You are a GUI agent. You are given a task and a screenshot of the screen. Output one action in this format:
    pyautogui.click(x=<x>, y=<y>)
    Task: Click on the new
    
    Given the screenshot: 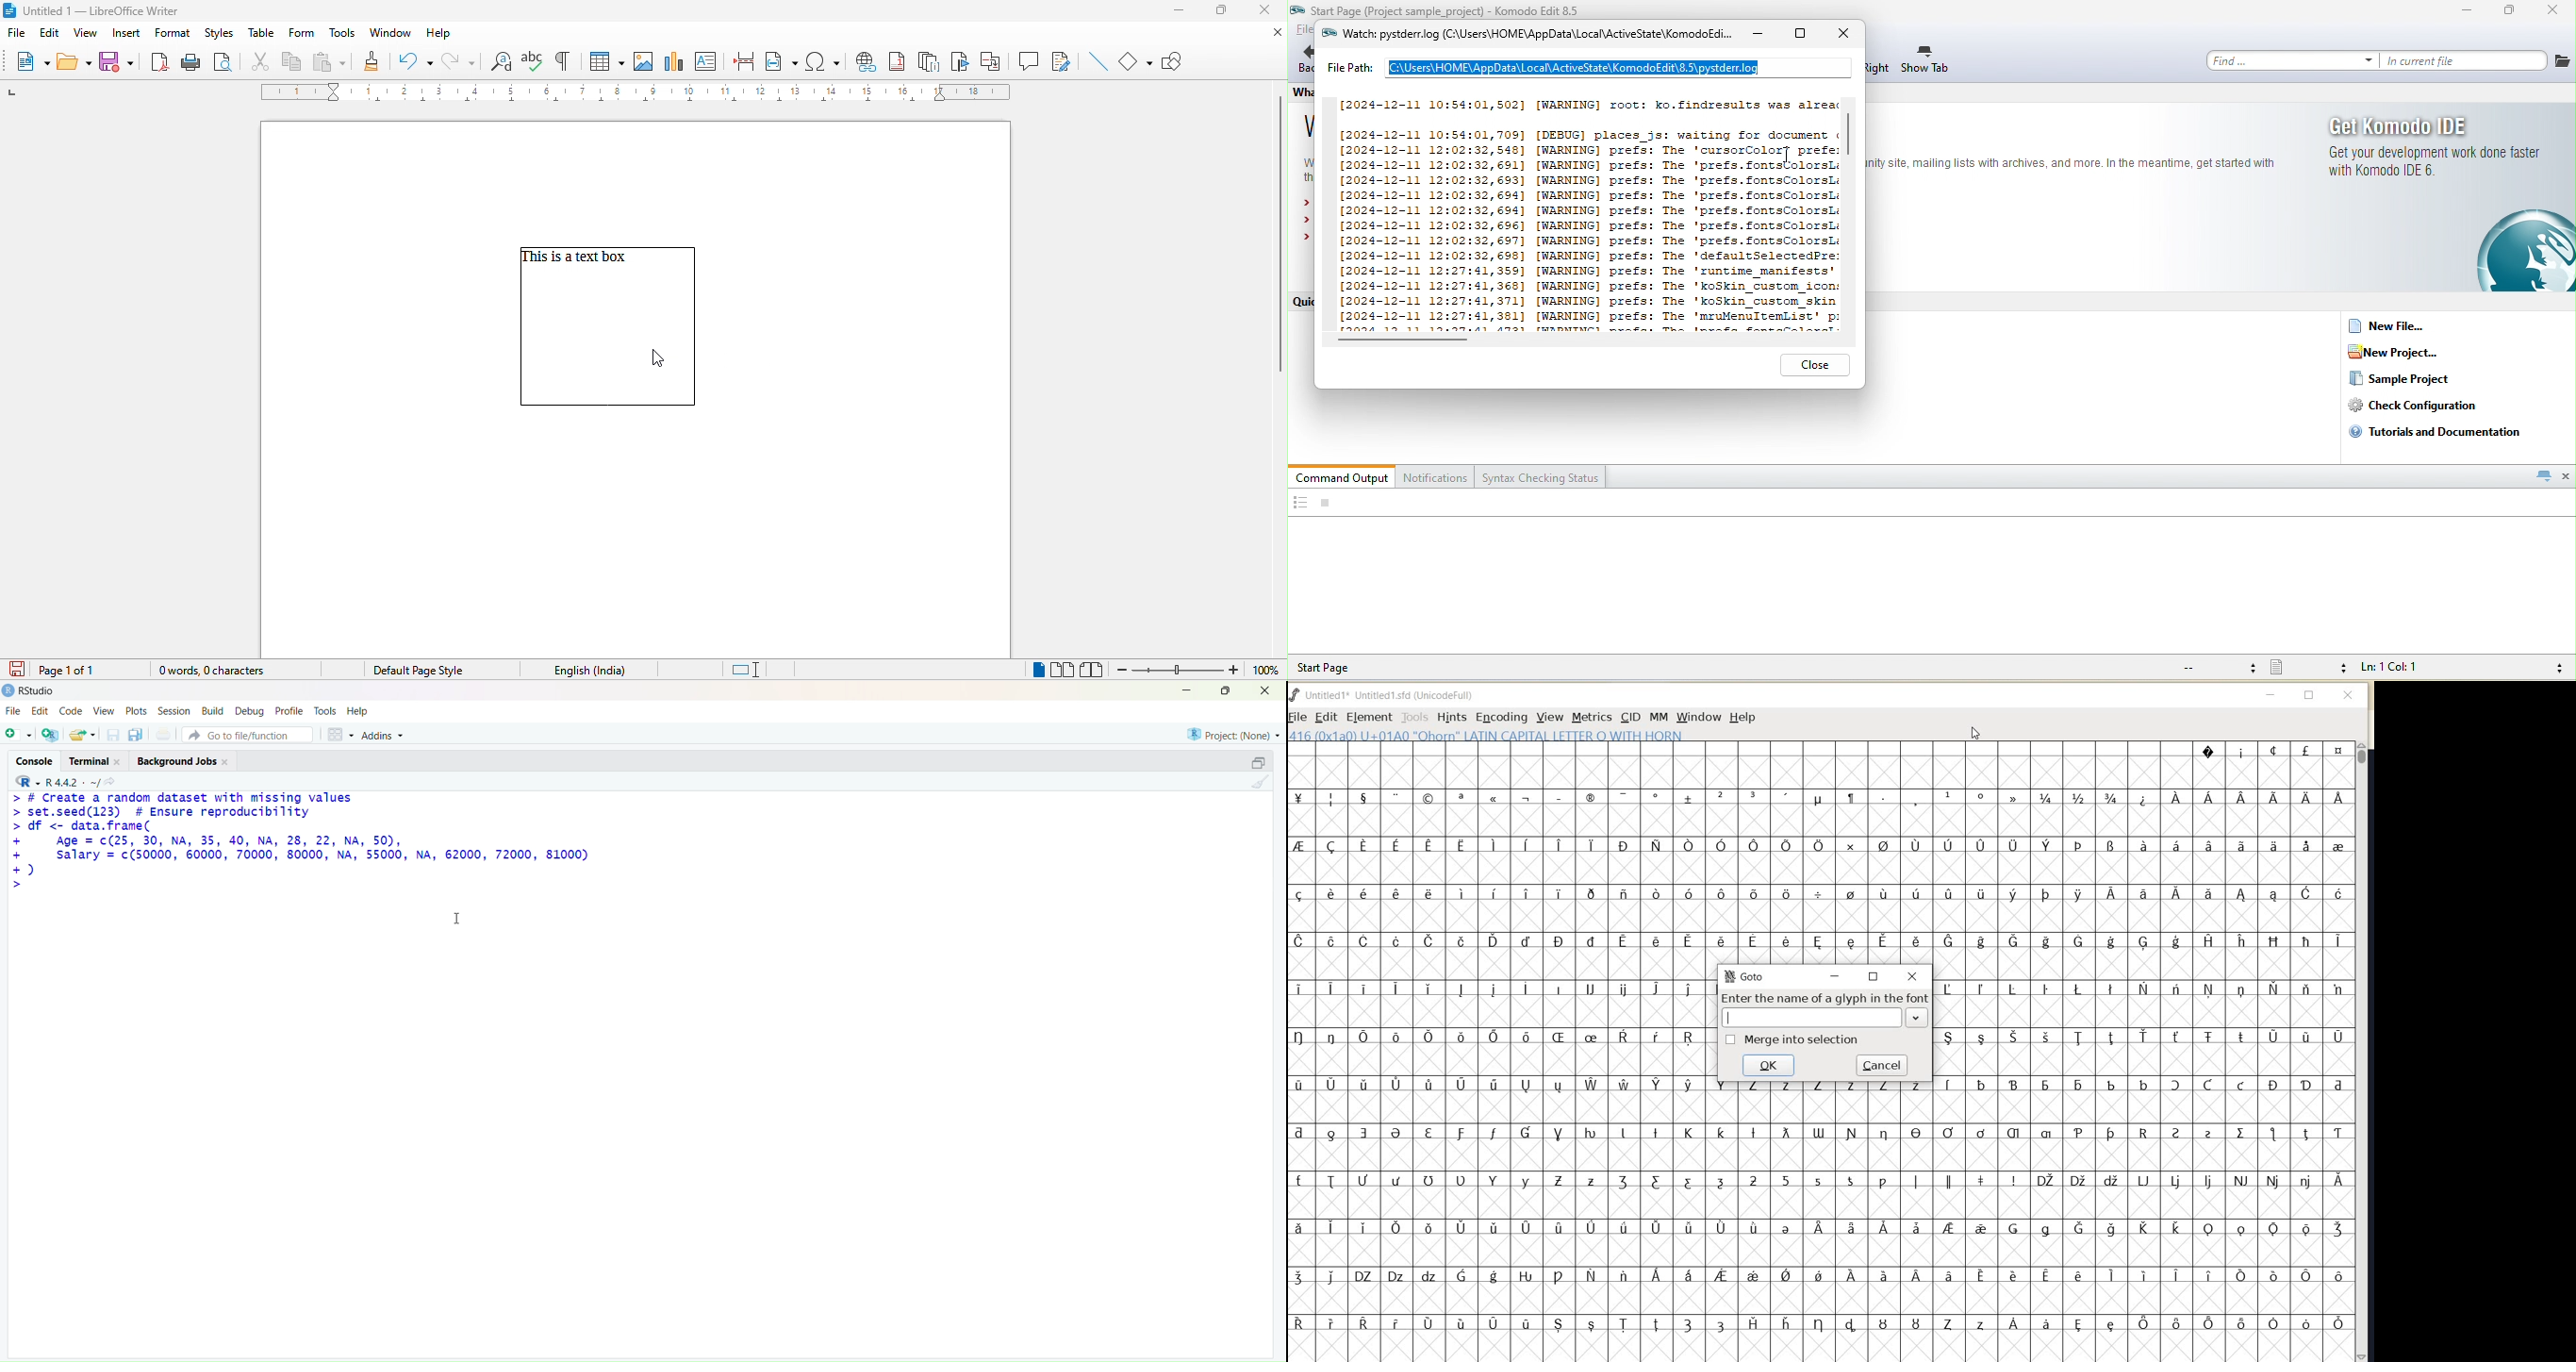 What is the action you would take?
    pyautogui.click(x=32, y=63)
    